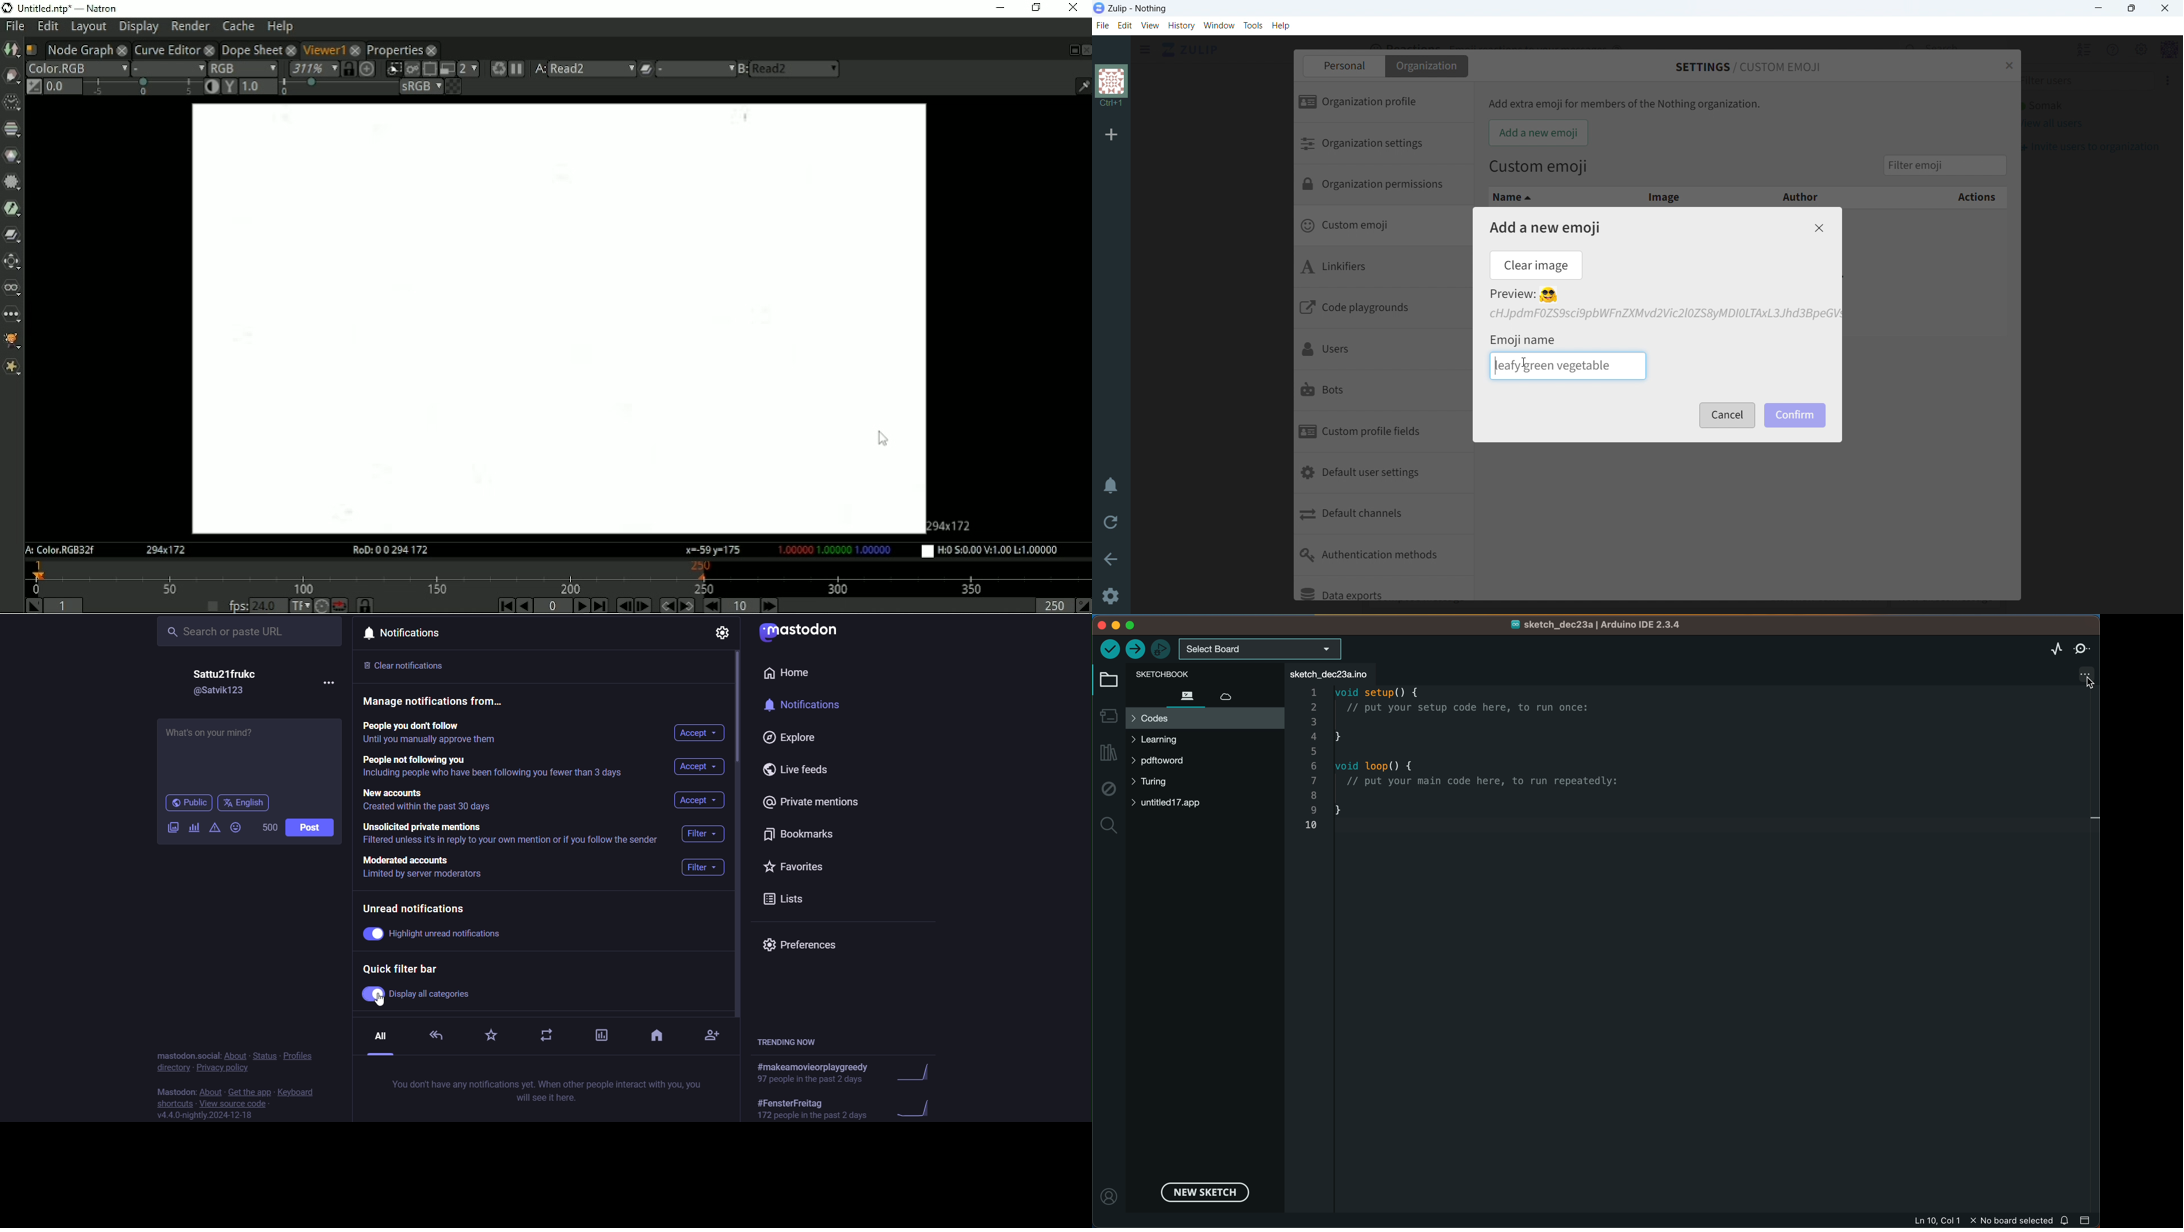 The height and width of the screenshot is (1232, 2184). I want to click on unread notification, so click(415, 908).